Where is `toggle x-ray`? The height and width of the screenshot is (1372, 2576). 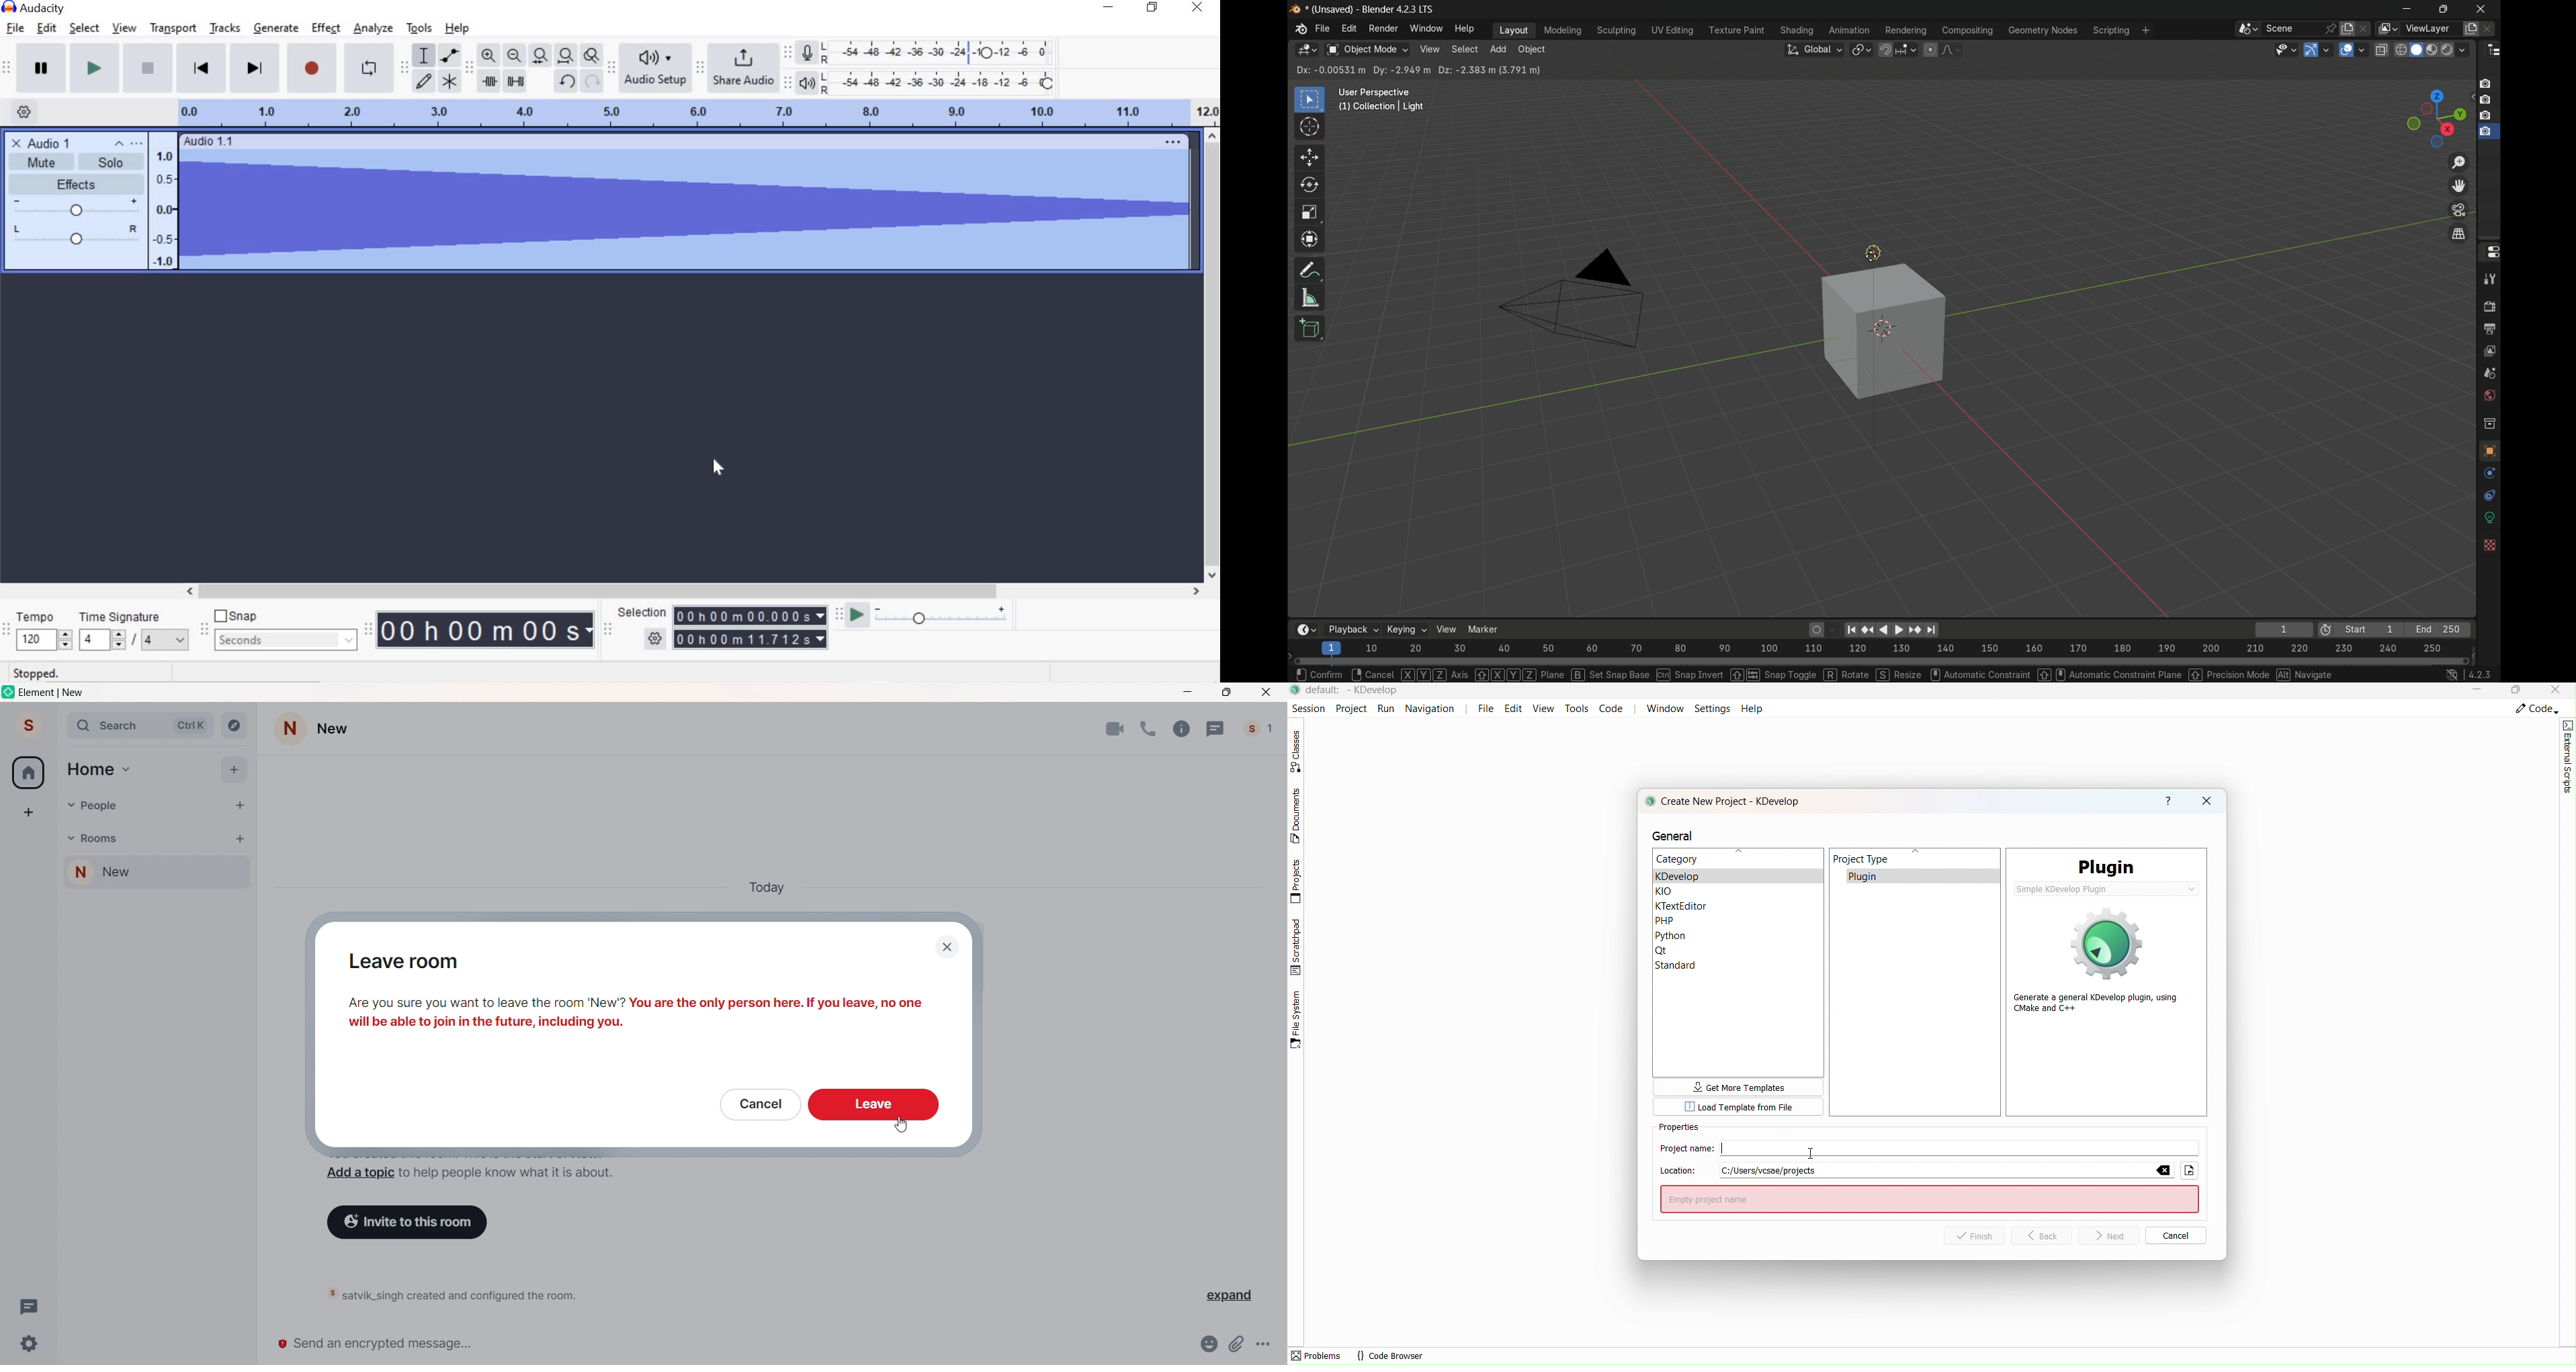 toggle x-ray is located at coordinates (2382, 51).